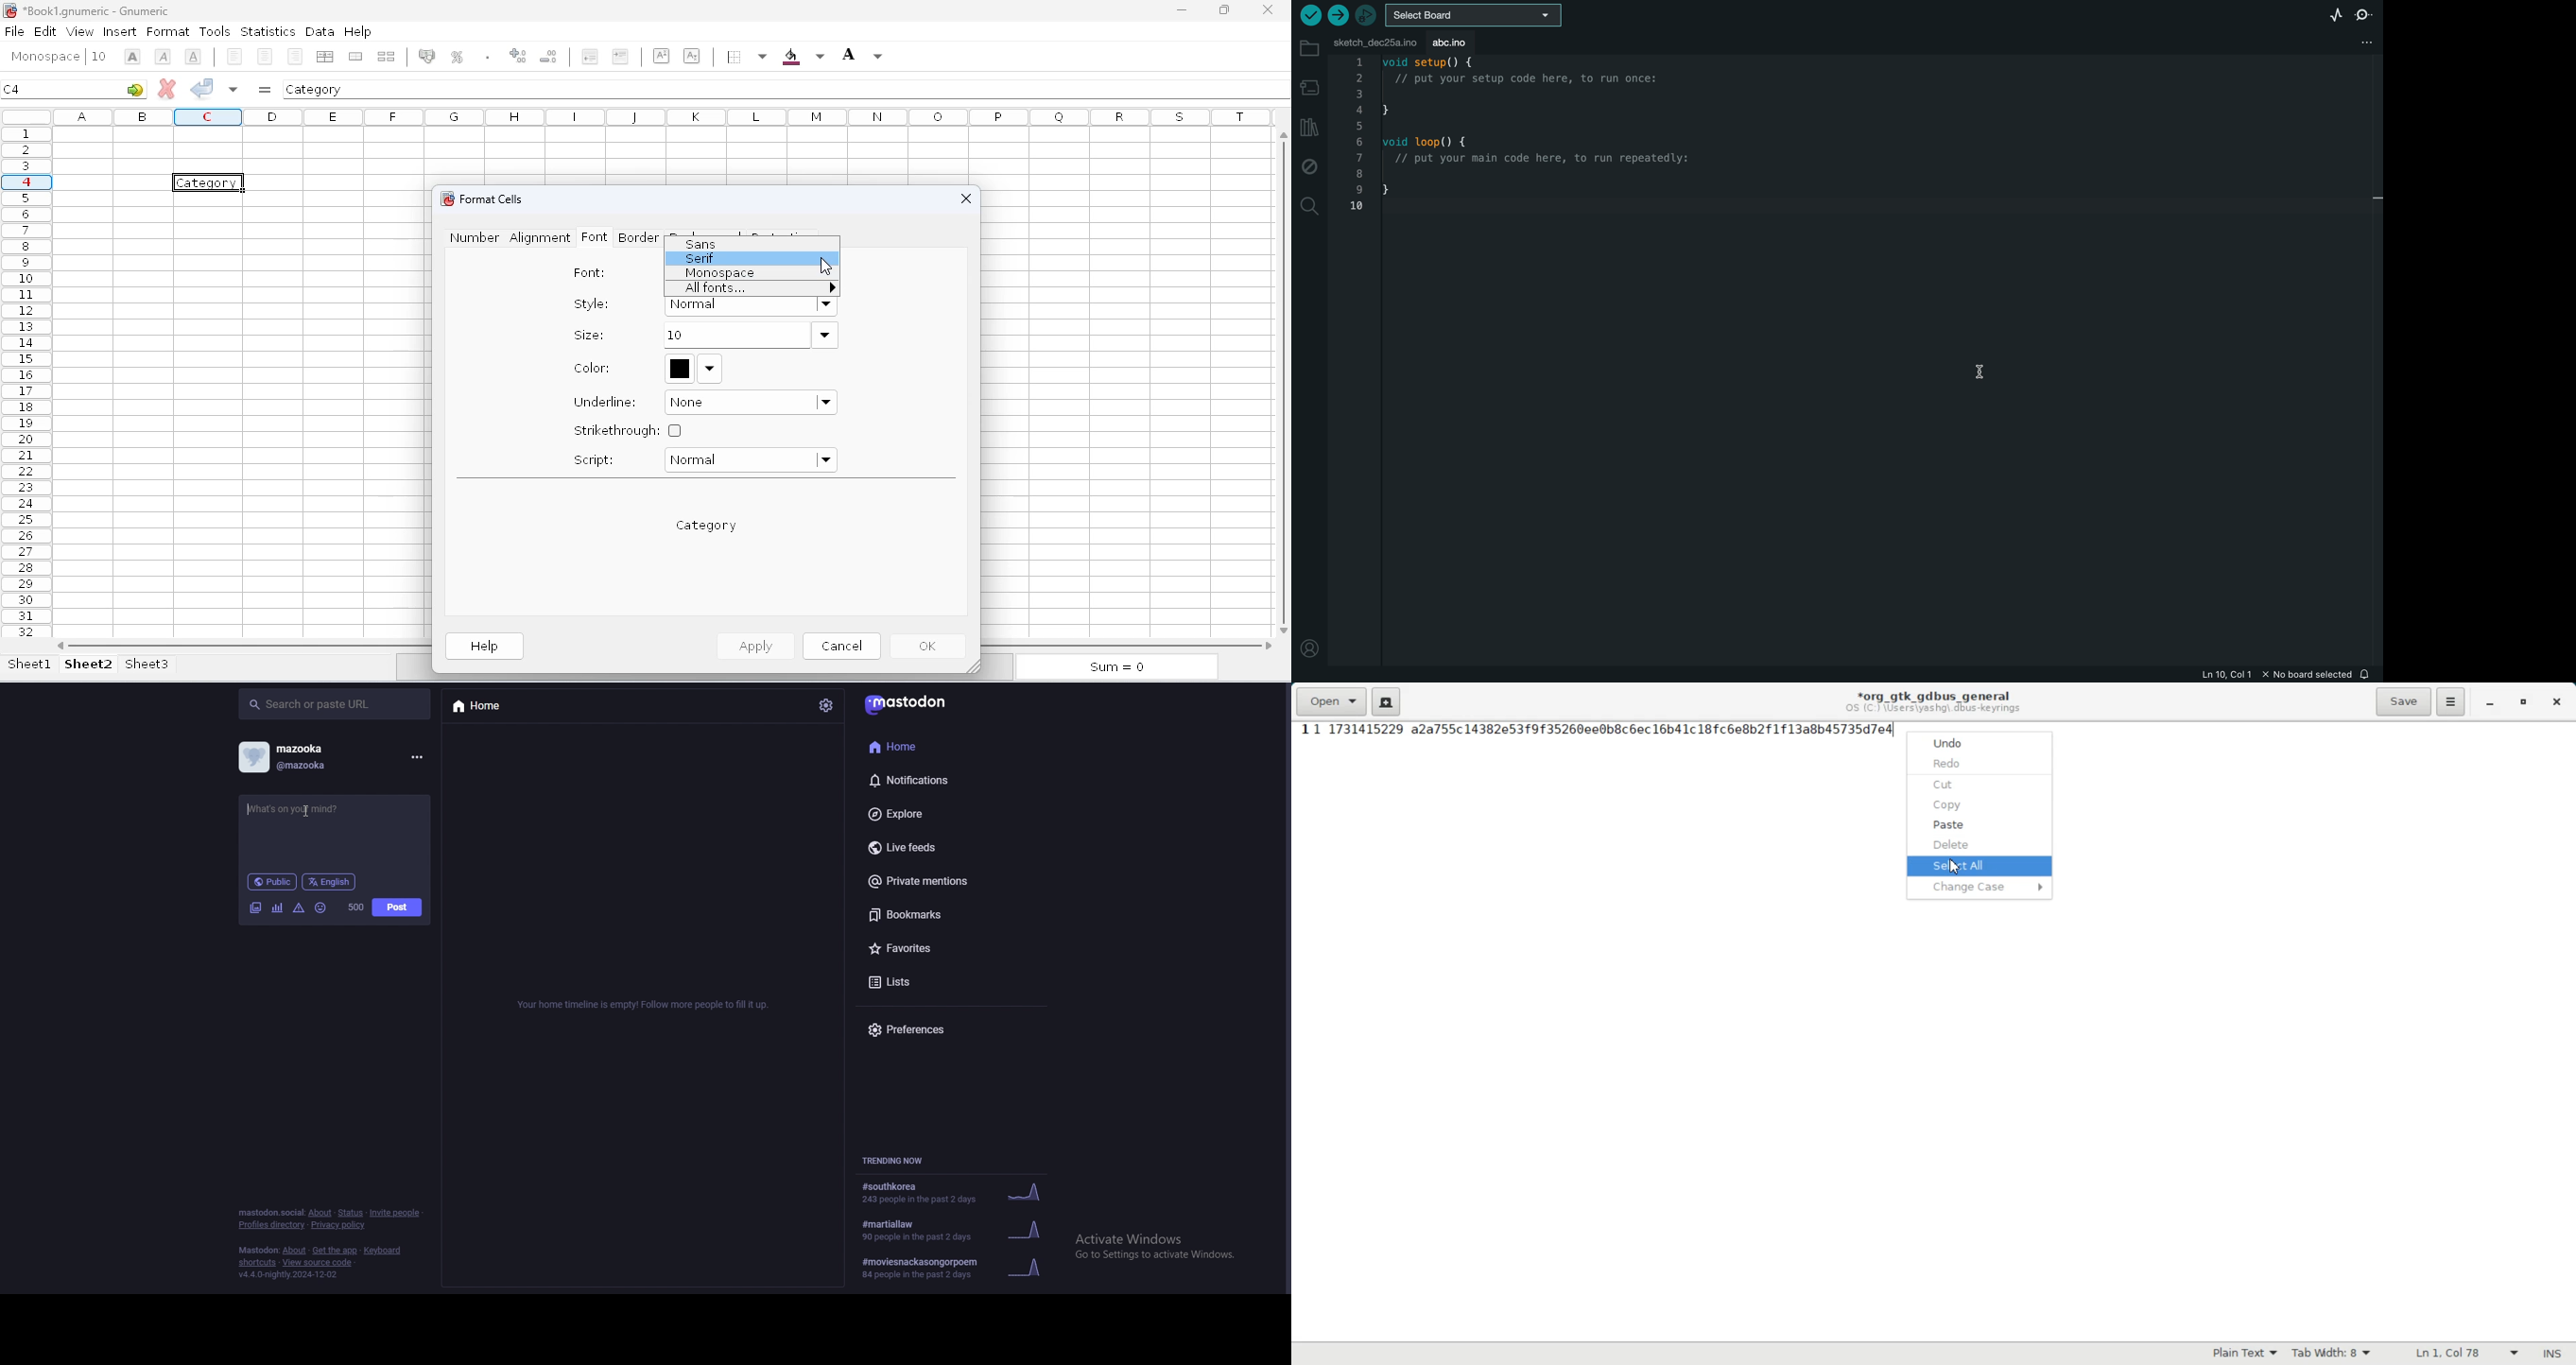  I want to click on tools, so click(215, 31).